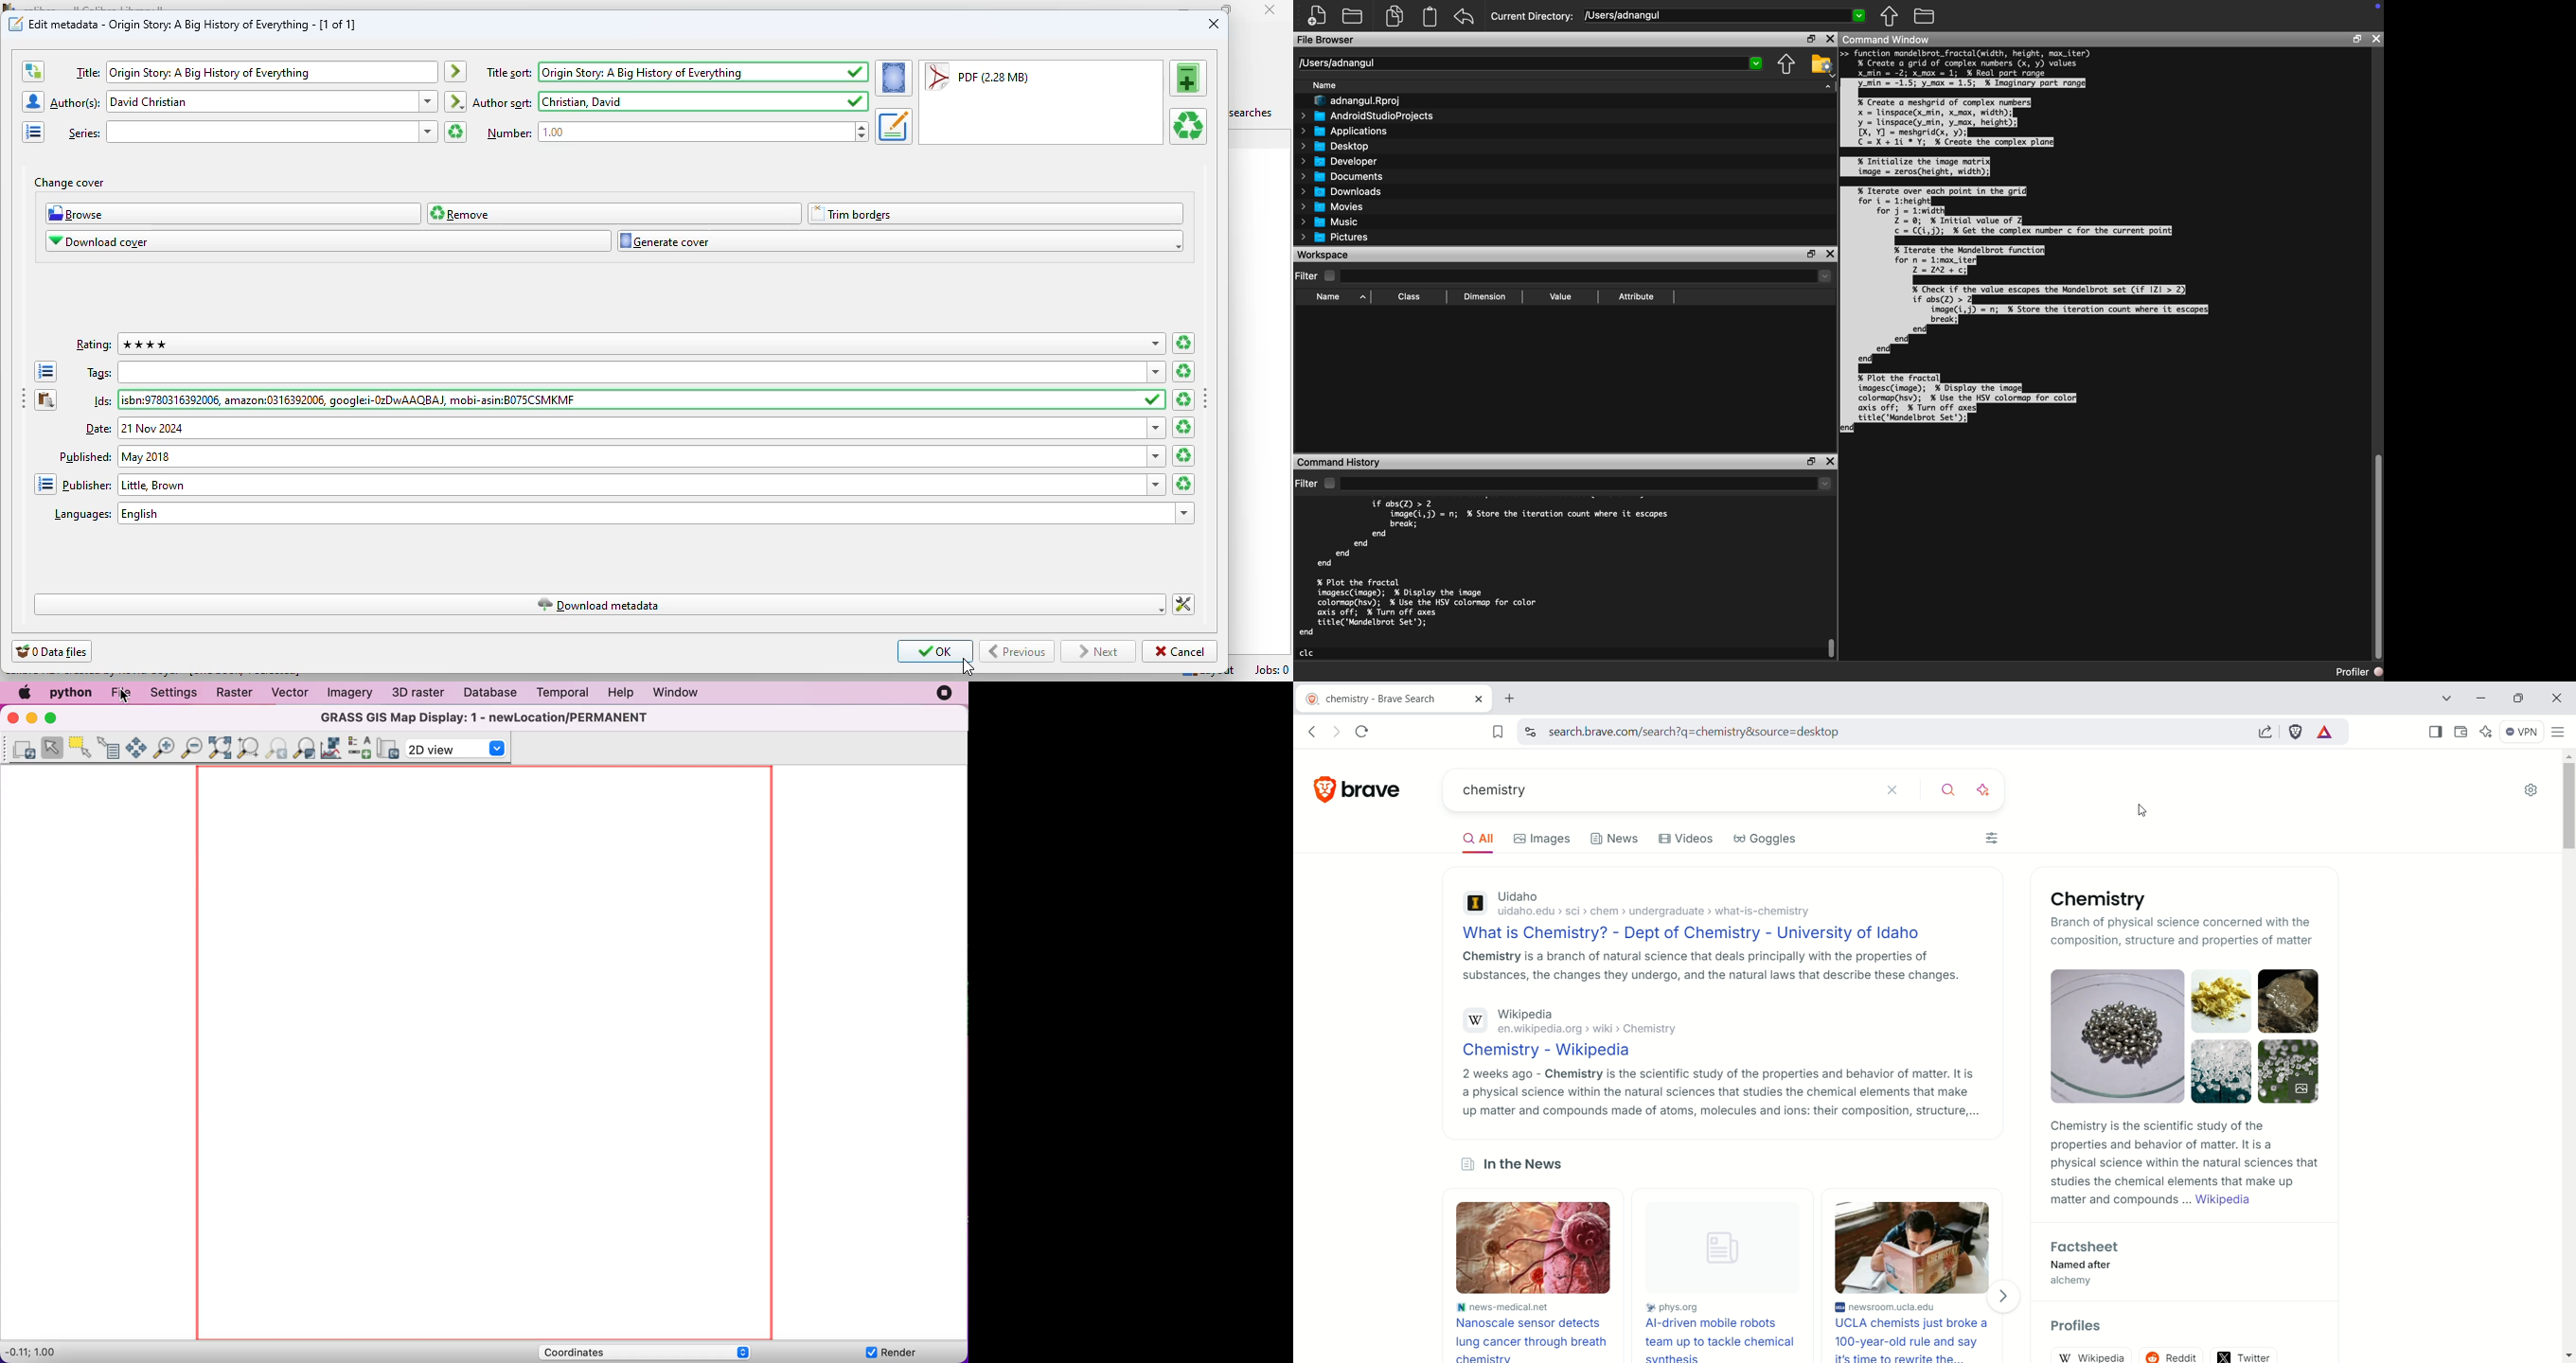  What do you see at coordinates (1159, 456) in the screenshot?
I see `dropdown` at bounding box center [1159, 456].